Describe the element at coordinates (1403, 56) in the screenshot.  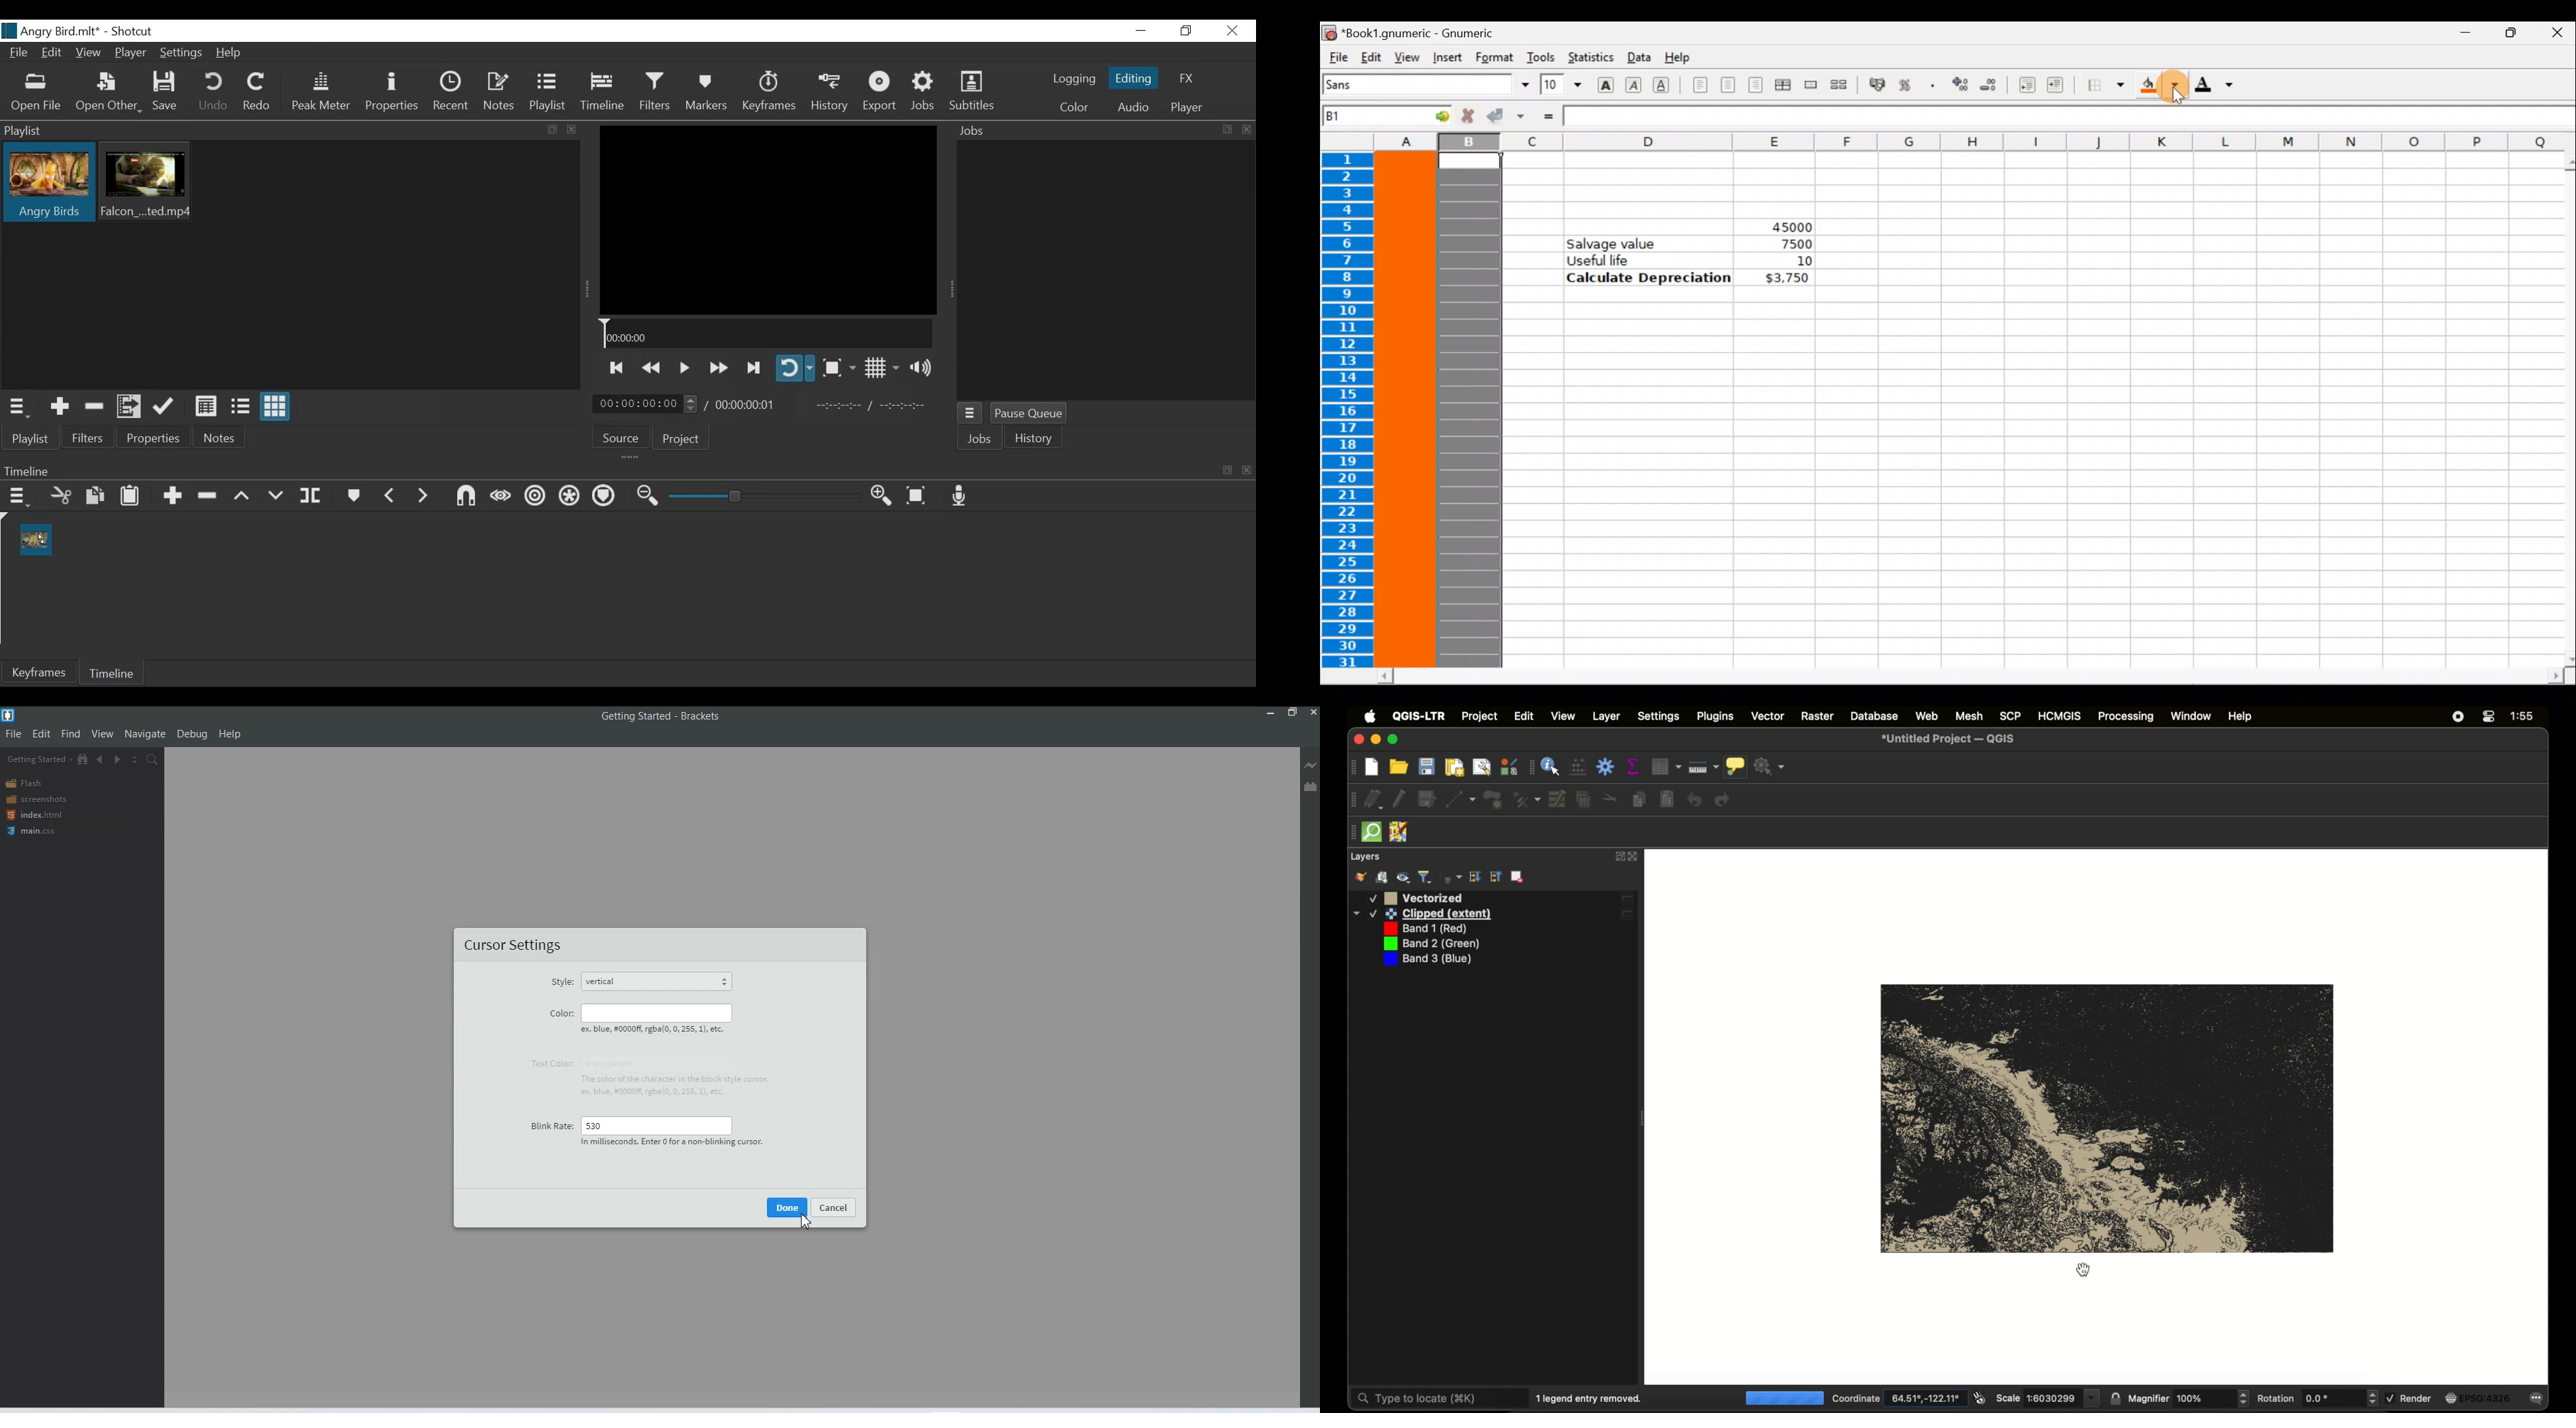
I see `View` at that location.